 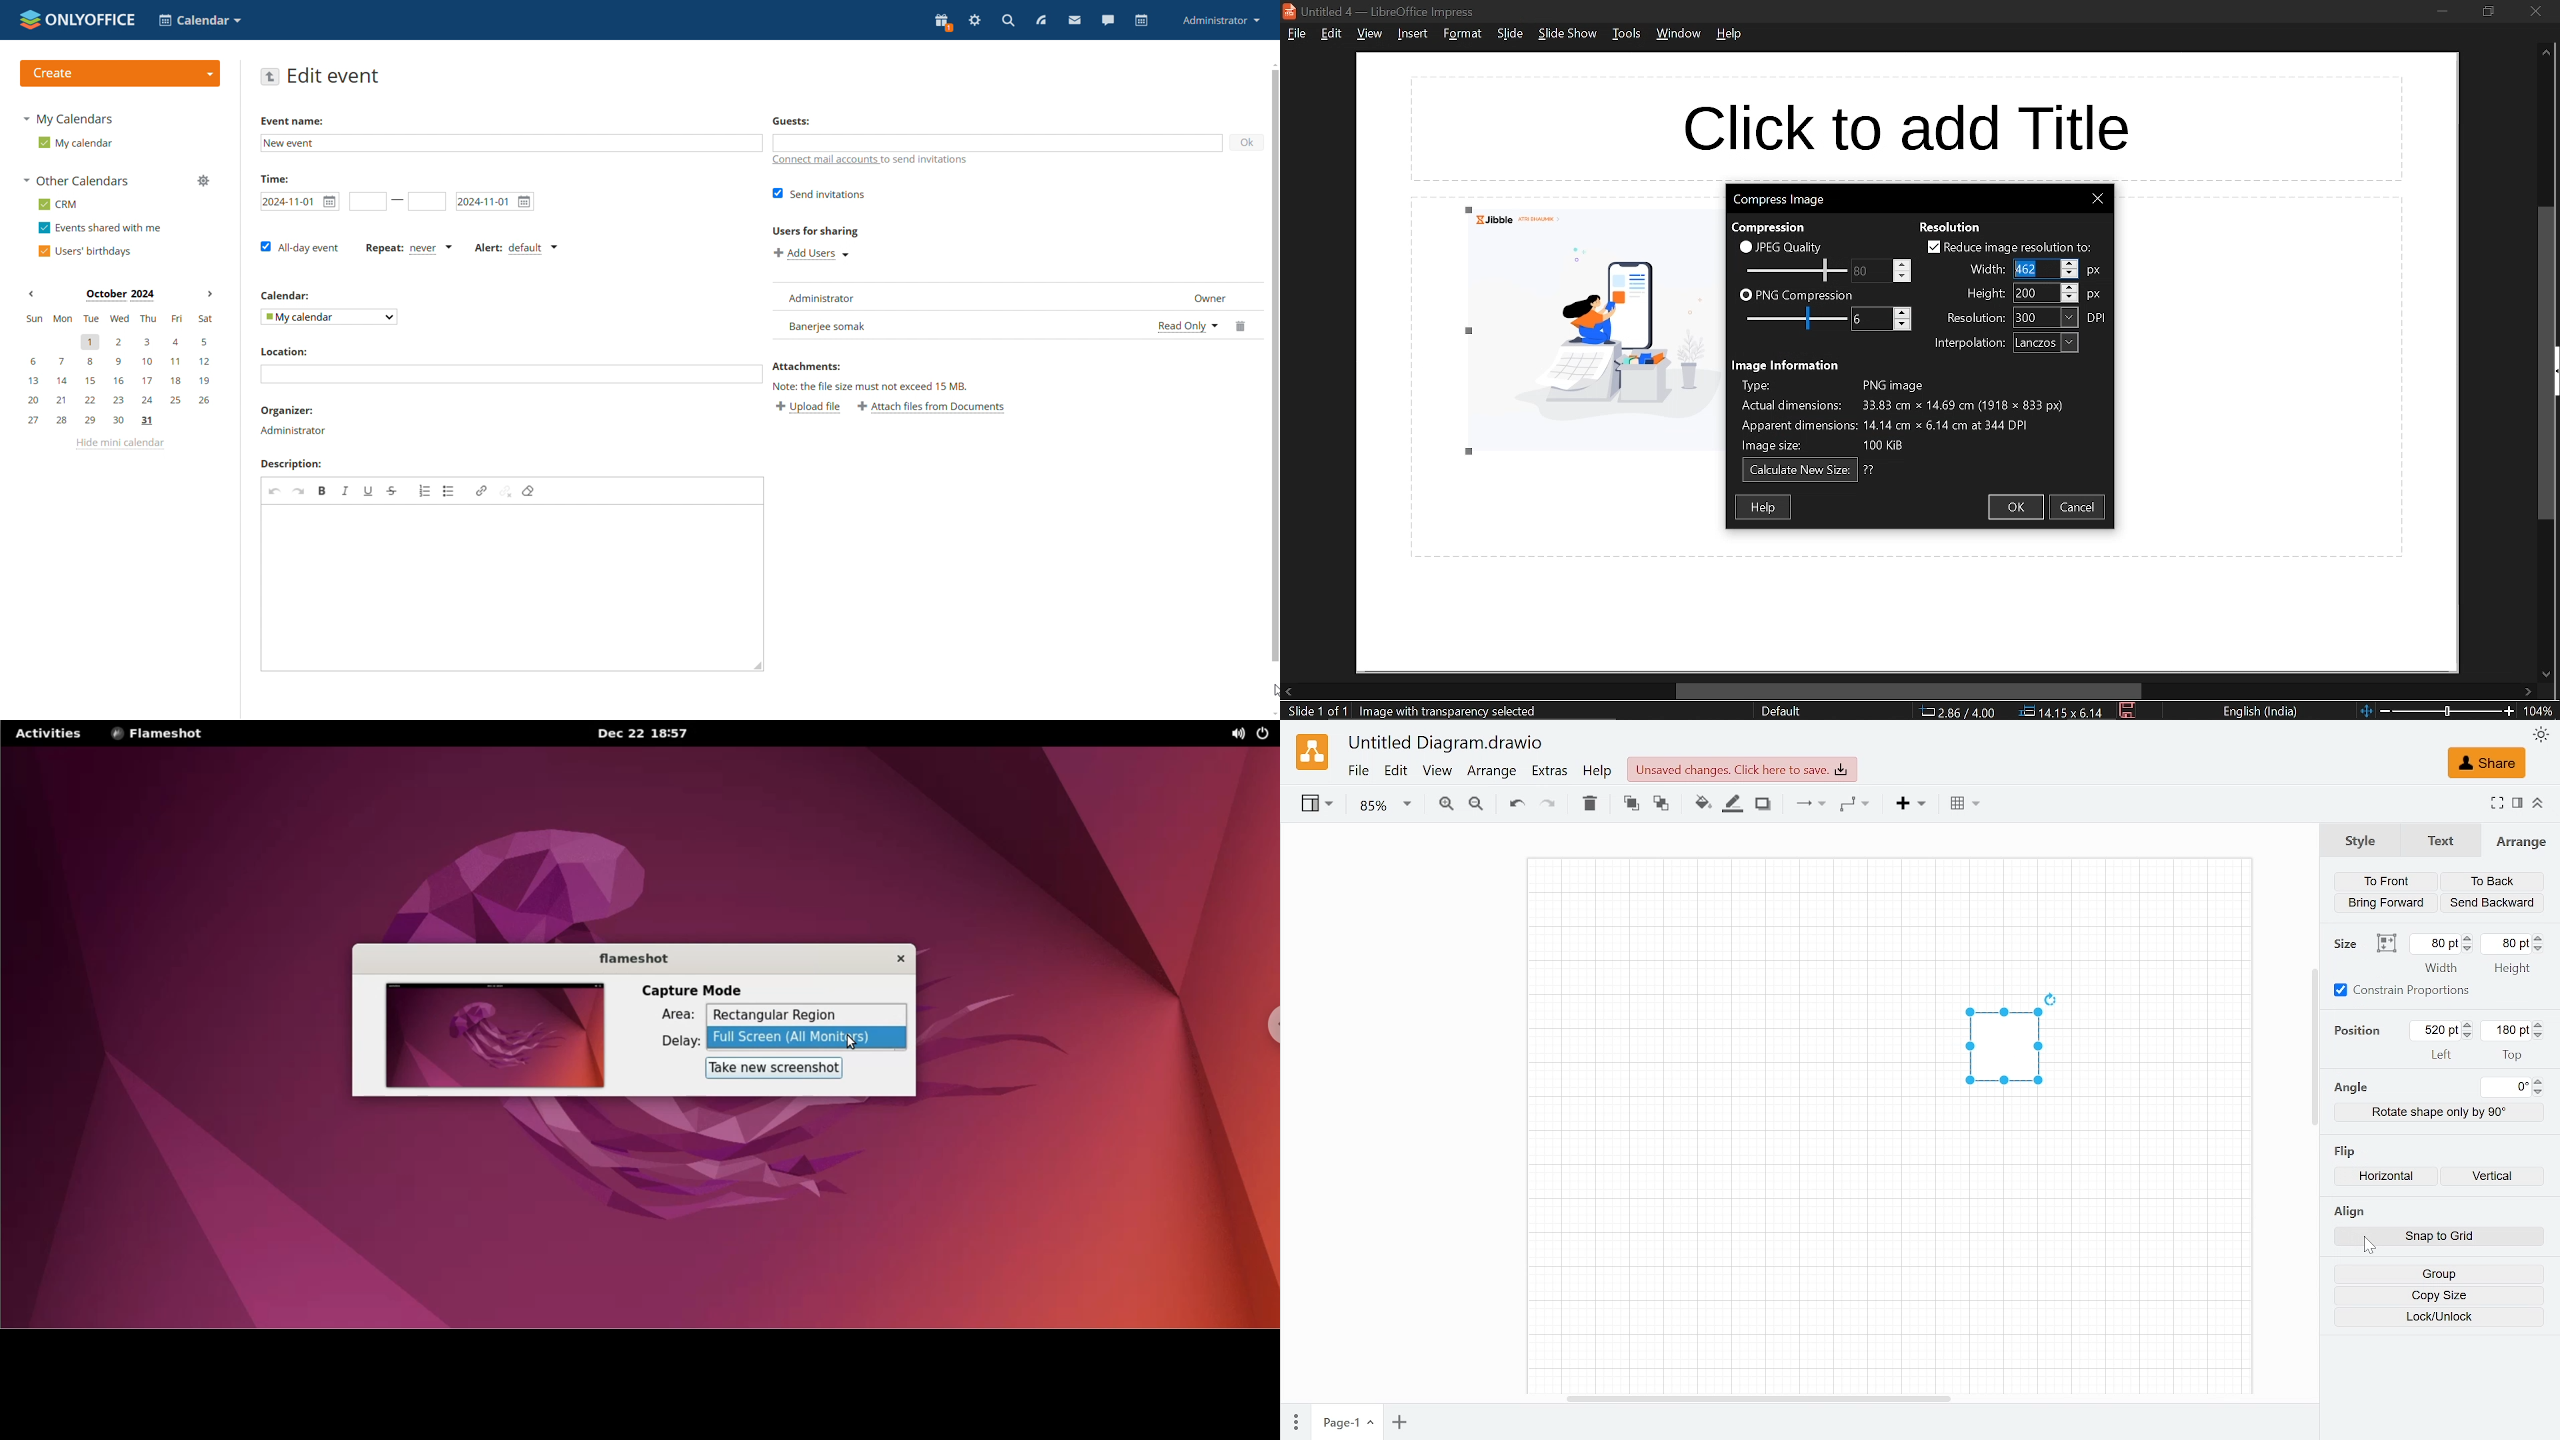 I want to click on Zoom out, so click(x=1476, y=806).